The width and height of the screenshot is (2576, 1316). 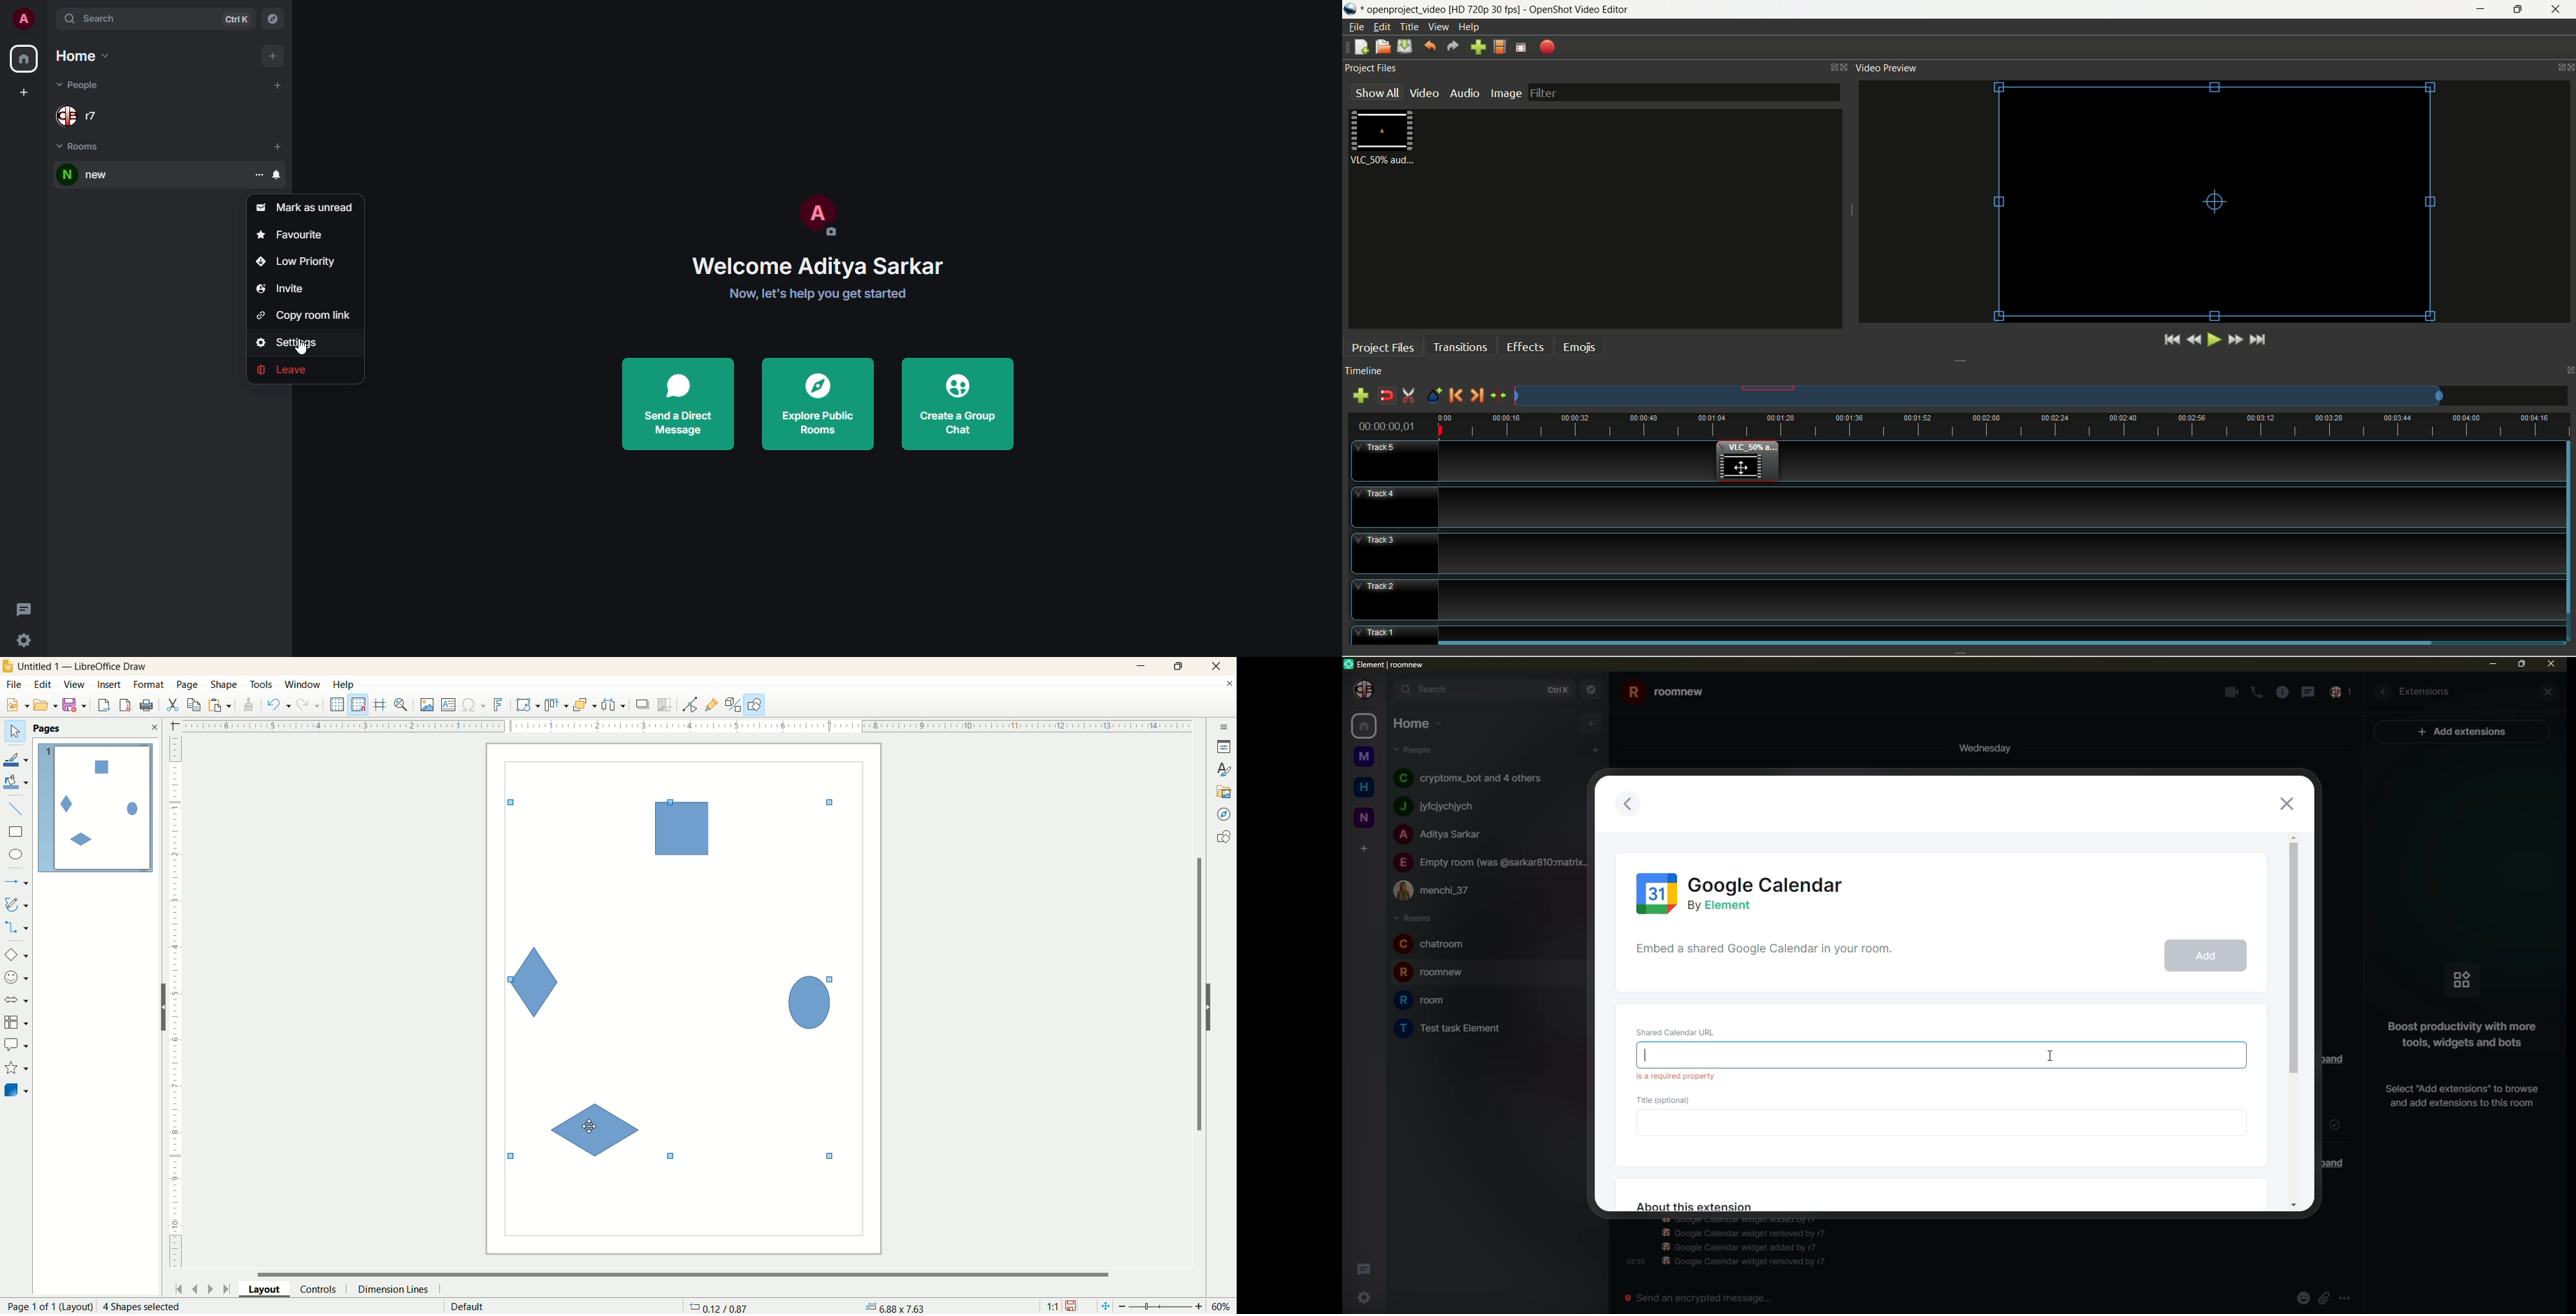 What do you see at coordinates (1366, 817) in the screenshot?
I see `room` at bounding box center [1366, 817].